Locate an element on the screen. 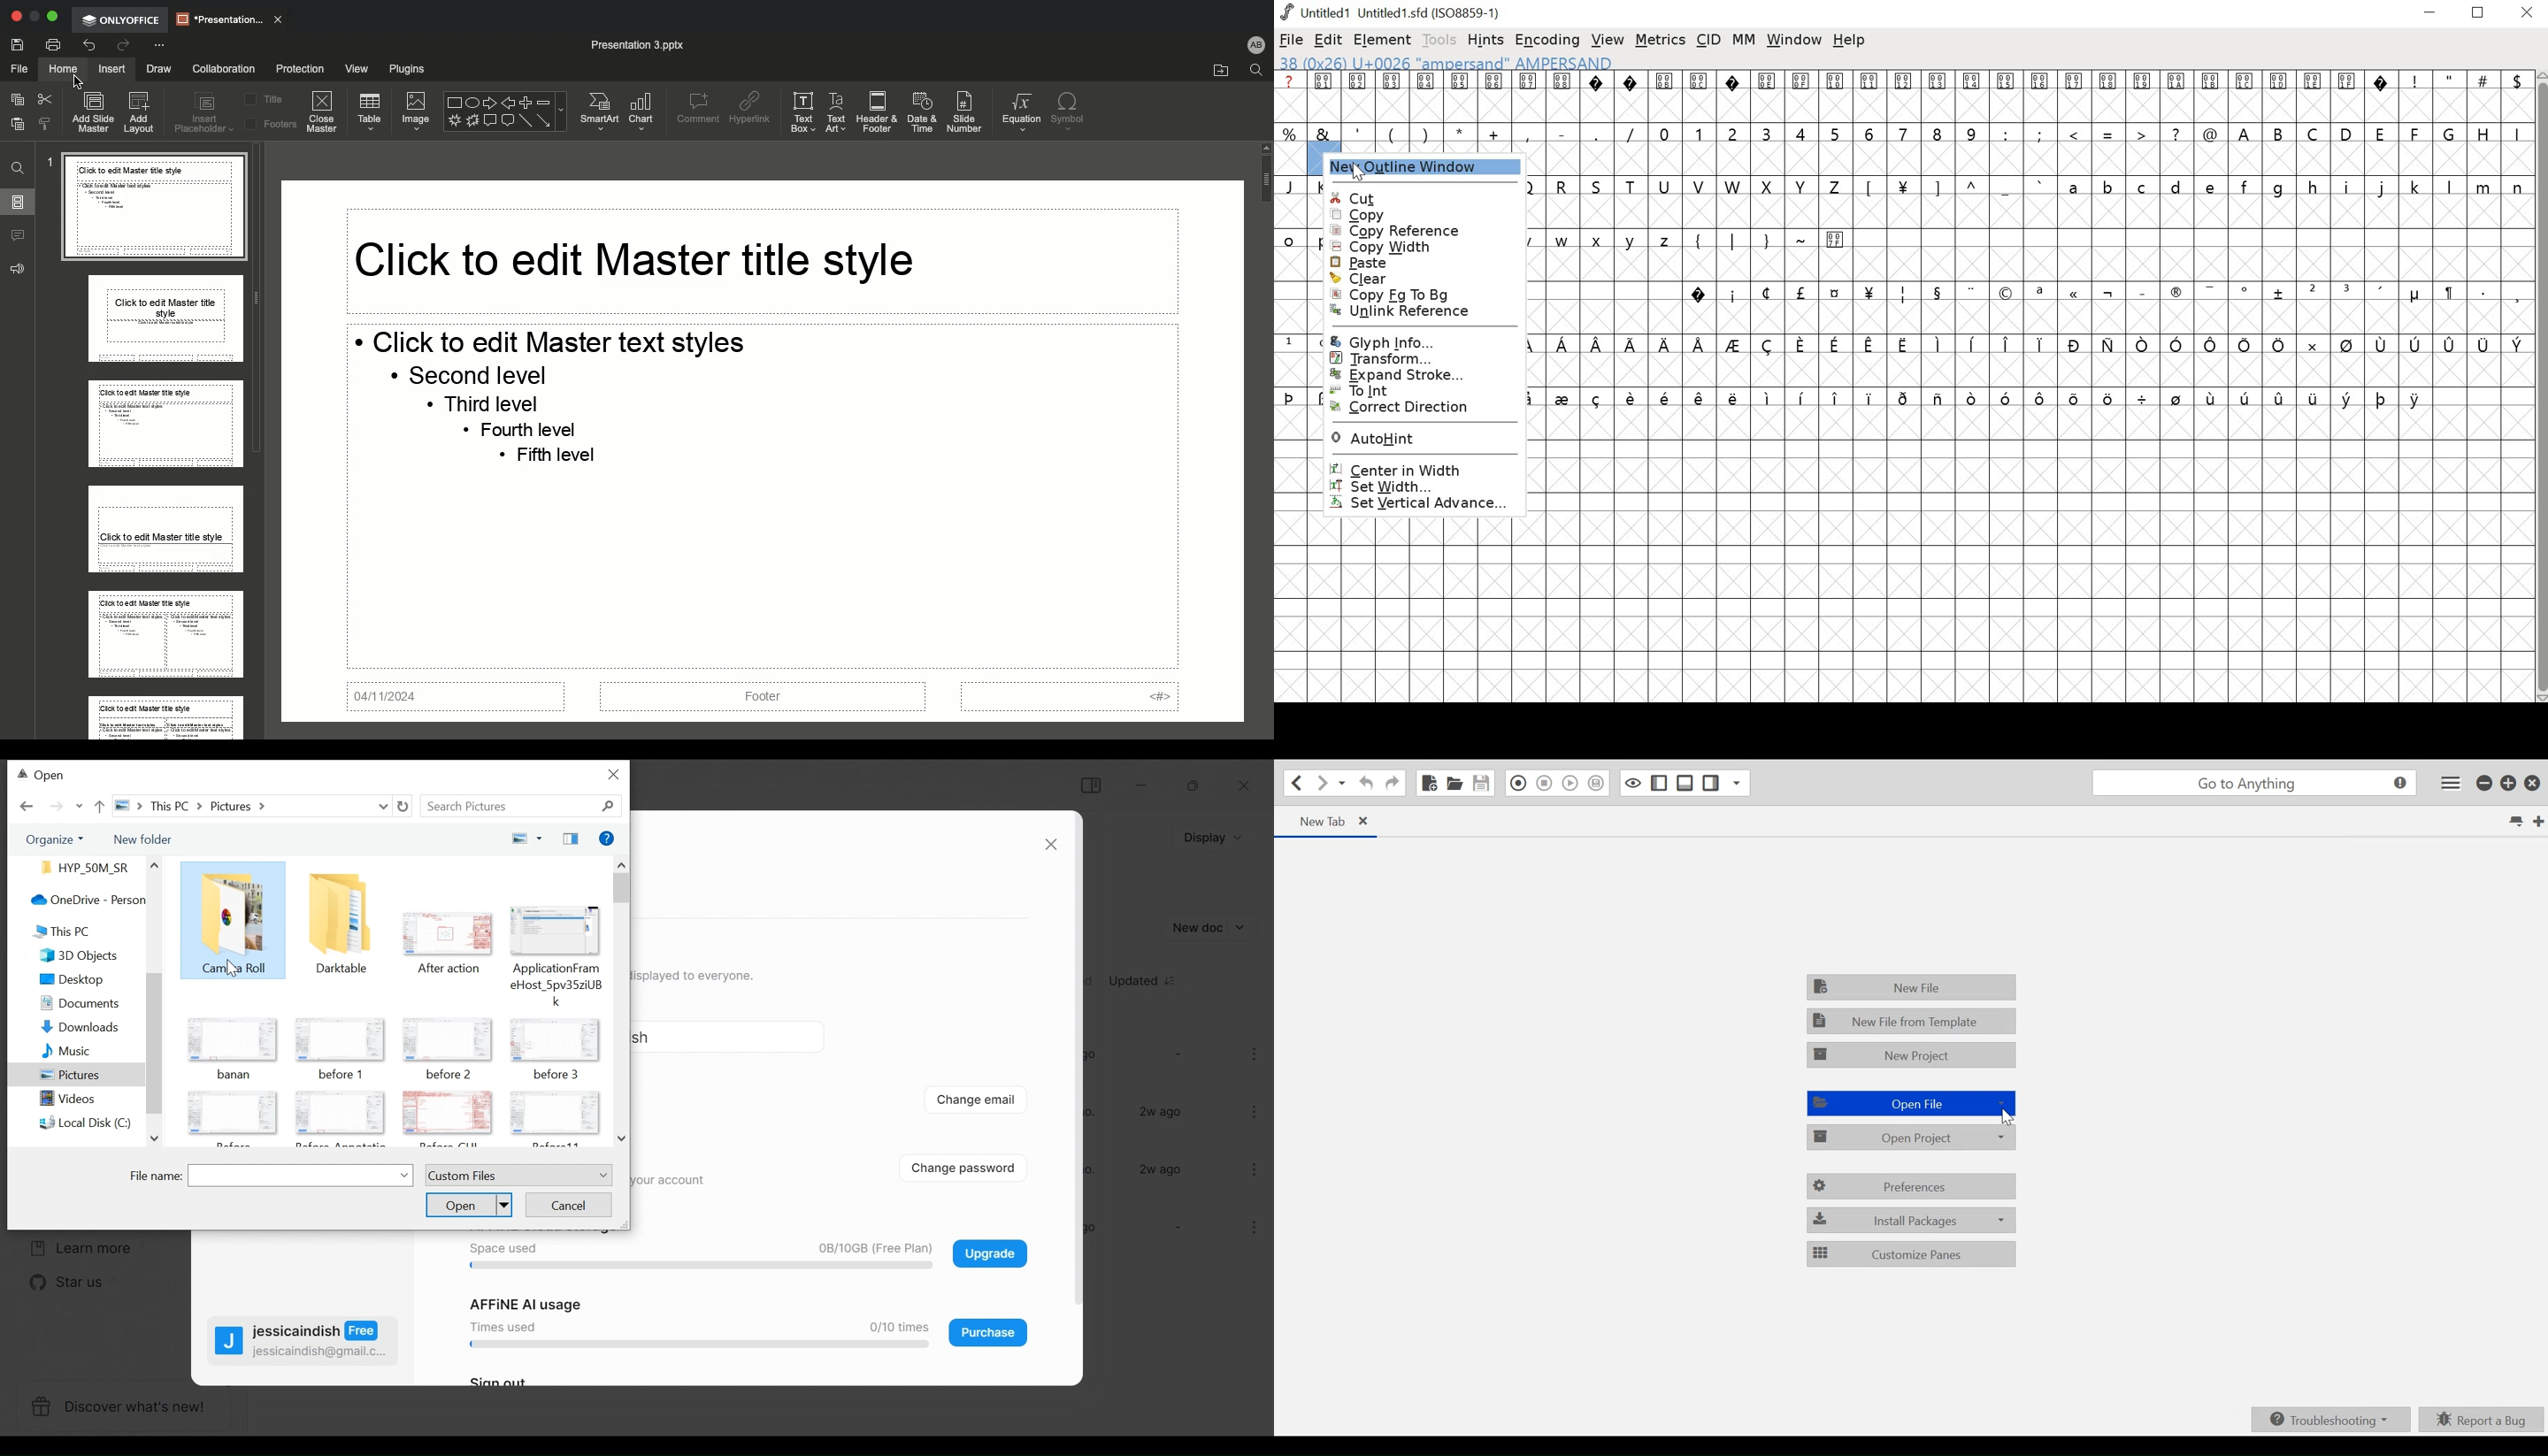 This screenshot has width=2548, height=1456. symbol is located at coordinates (1935, 343).